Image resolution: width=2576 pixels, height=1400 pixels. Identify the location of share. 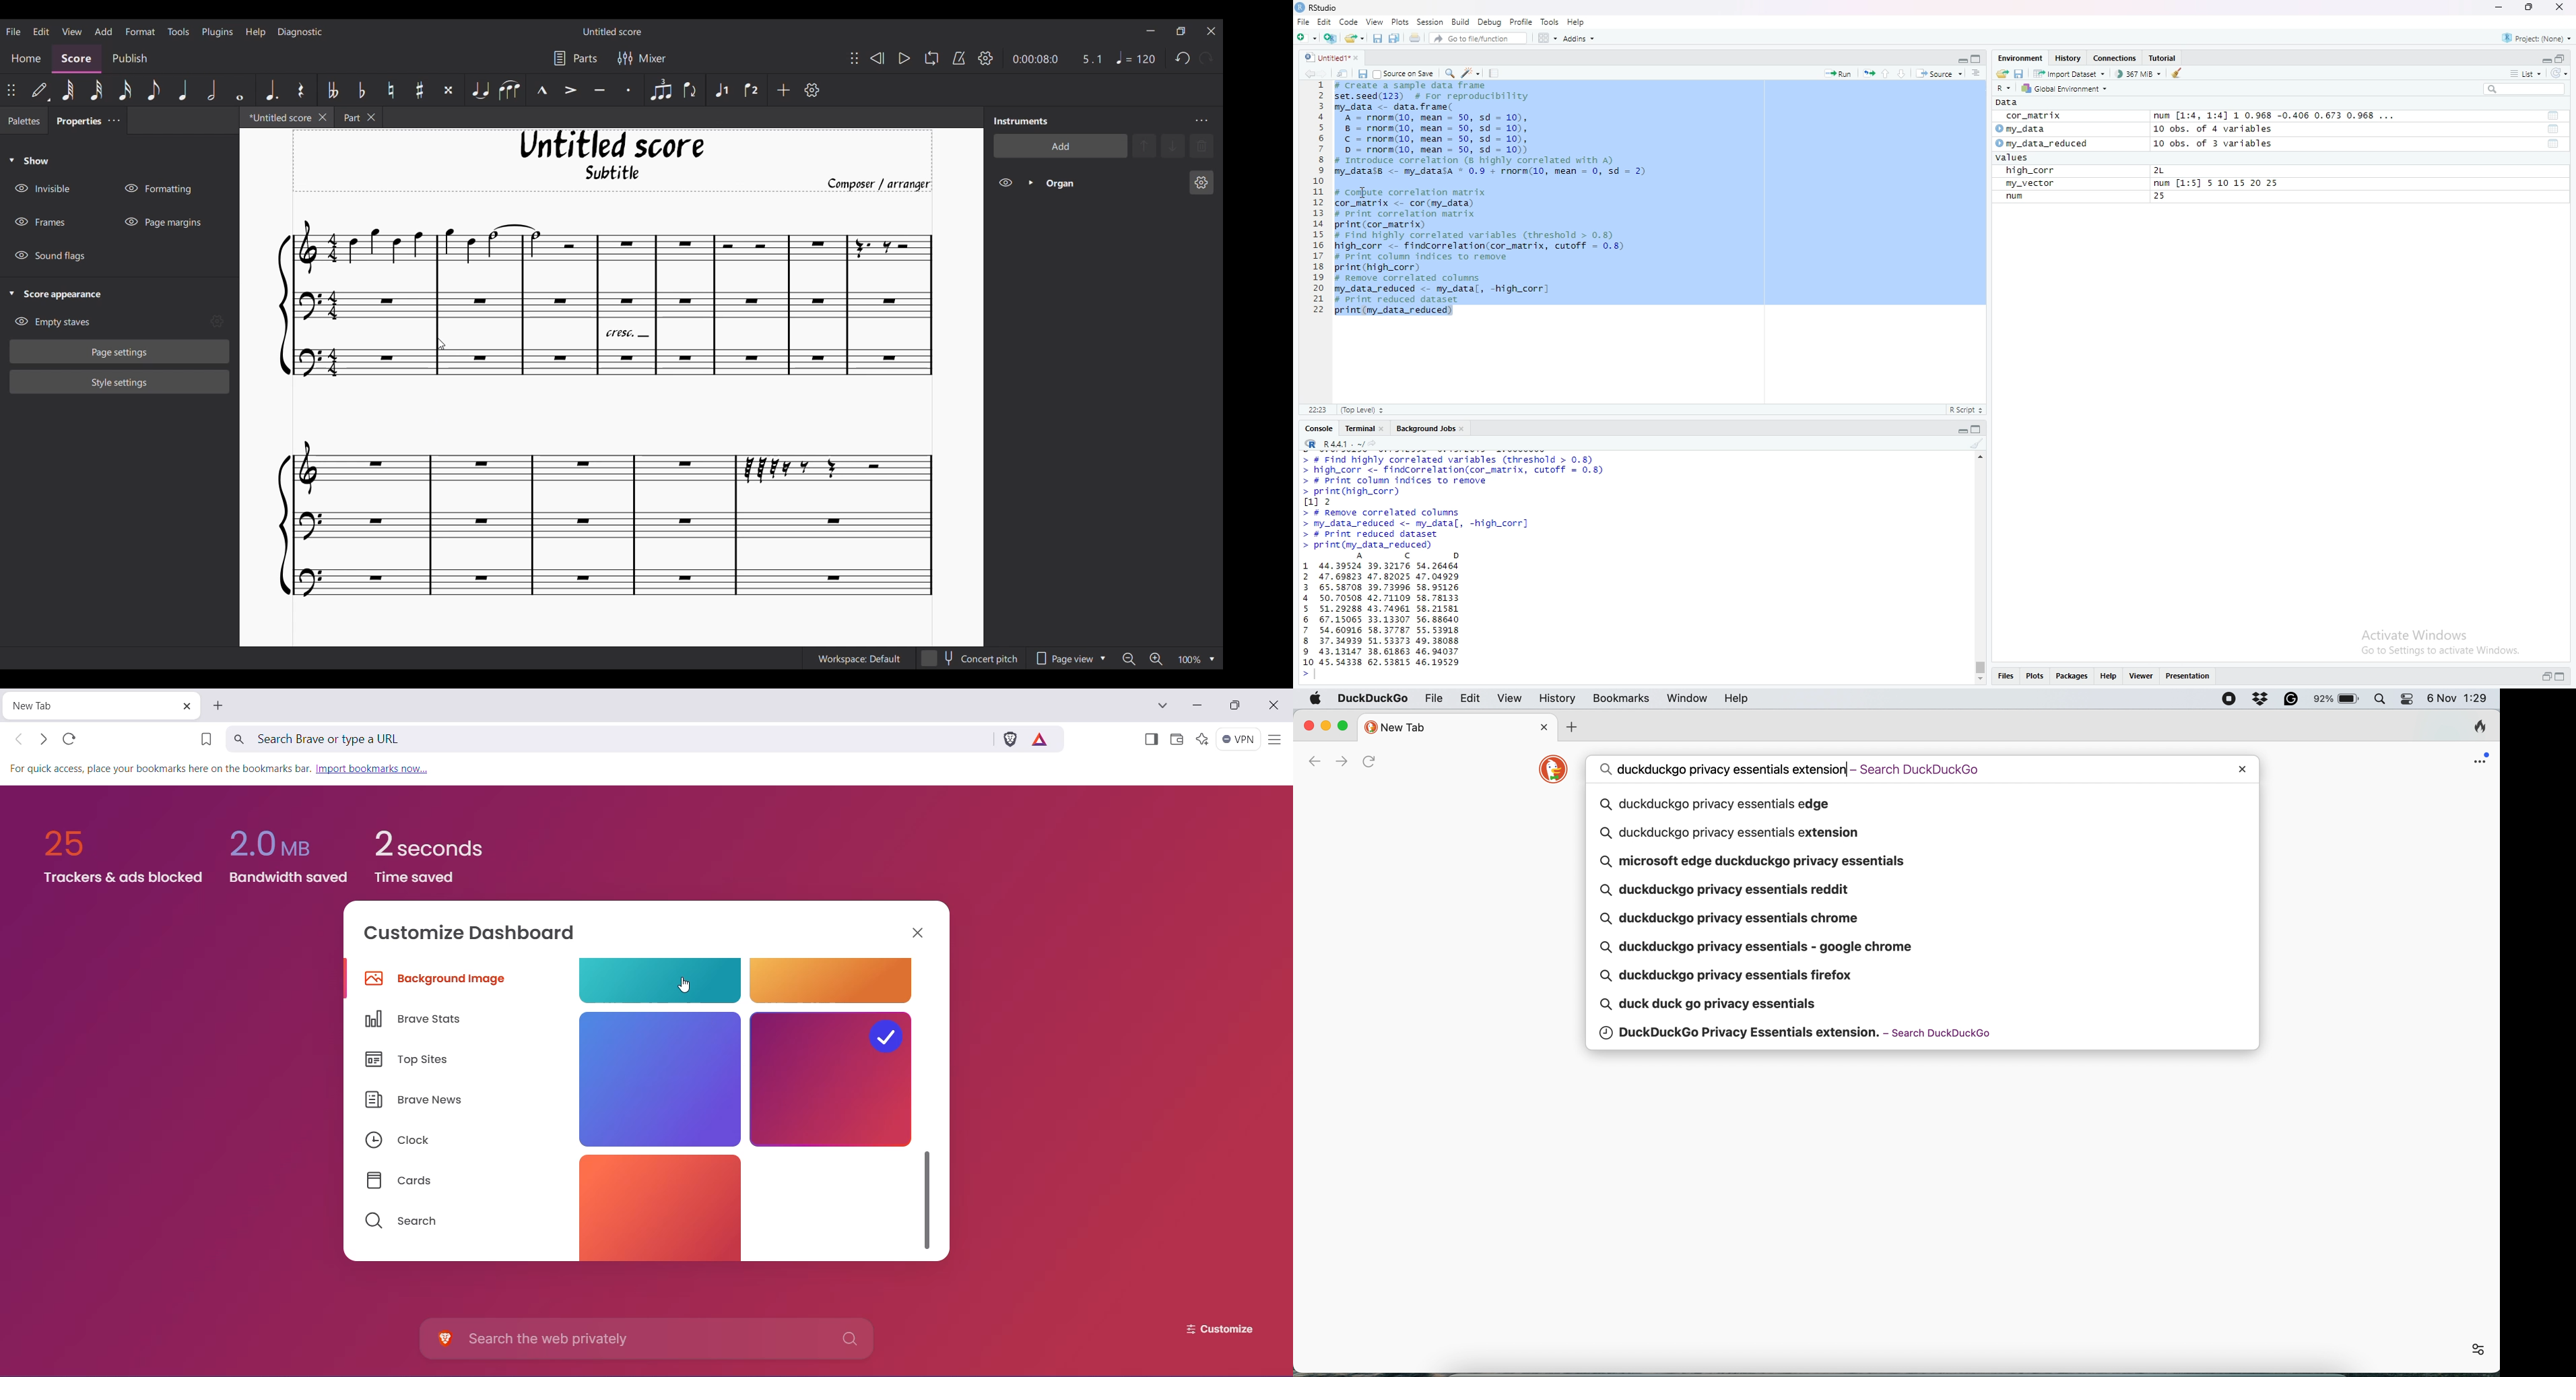
(1415, 37).